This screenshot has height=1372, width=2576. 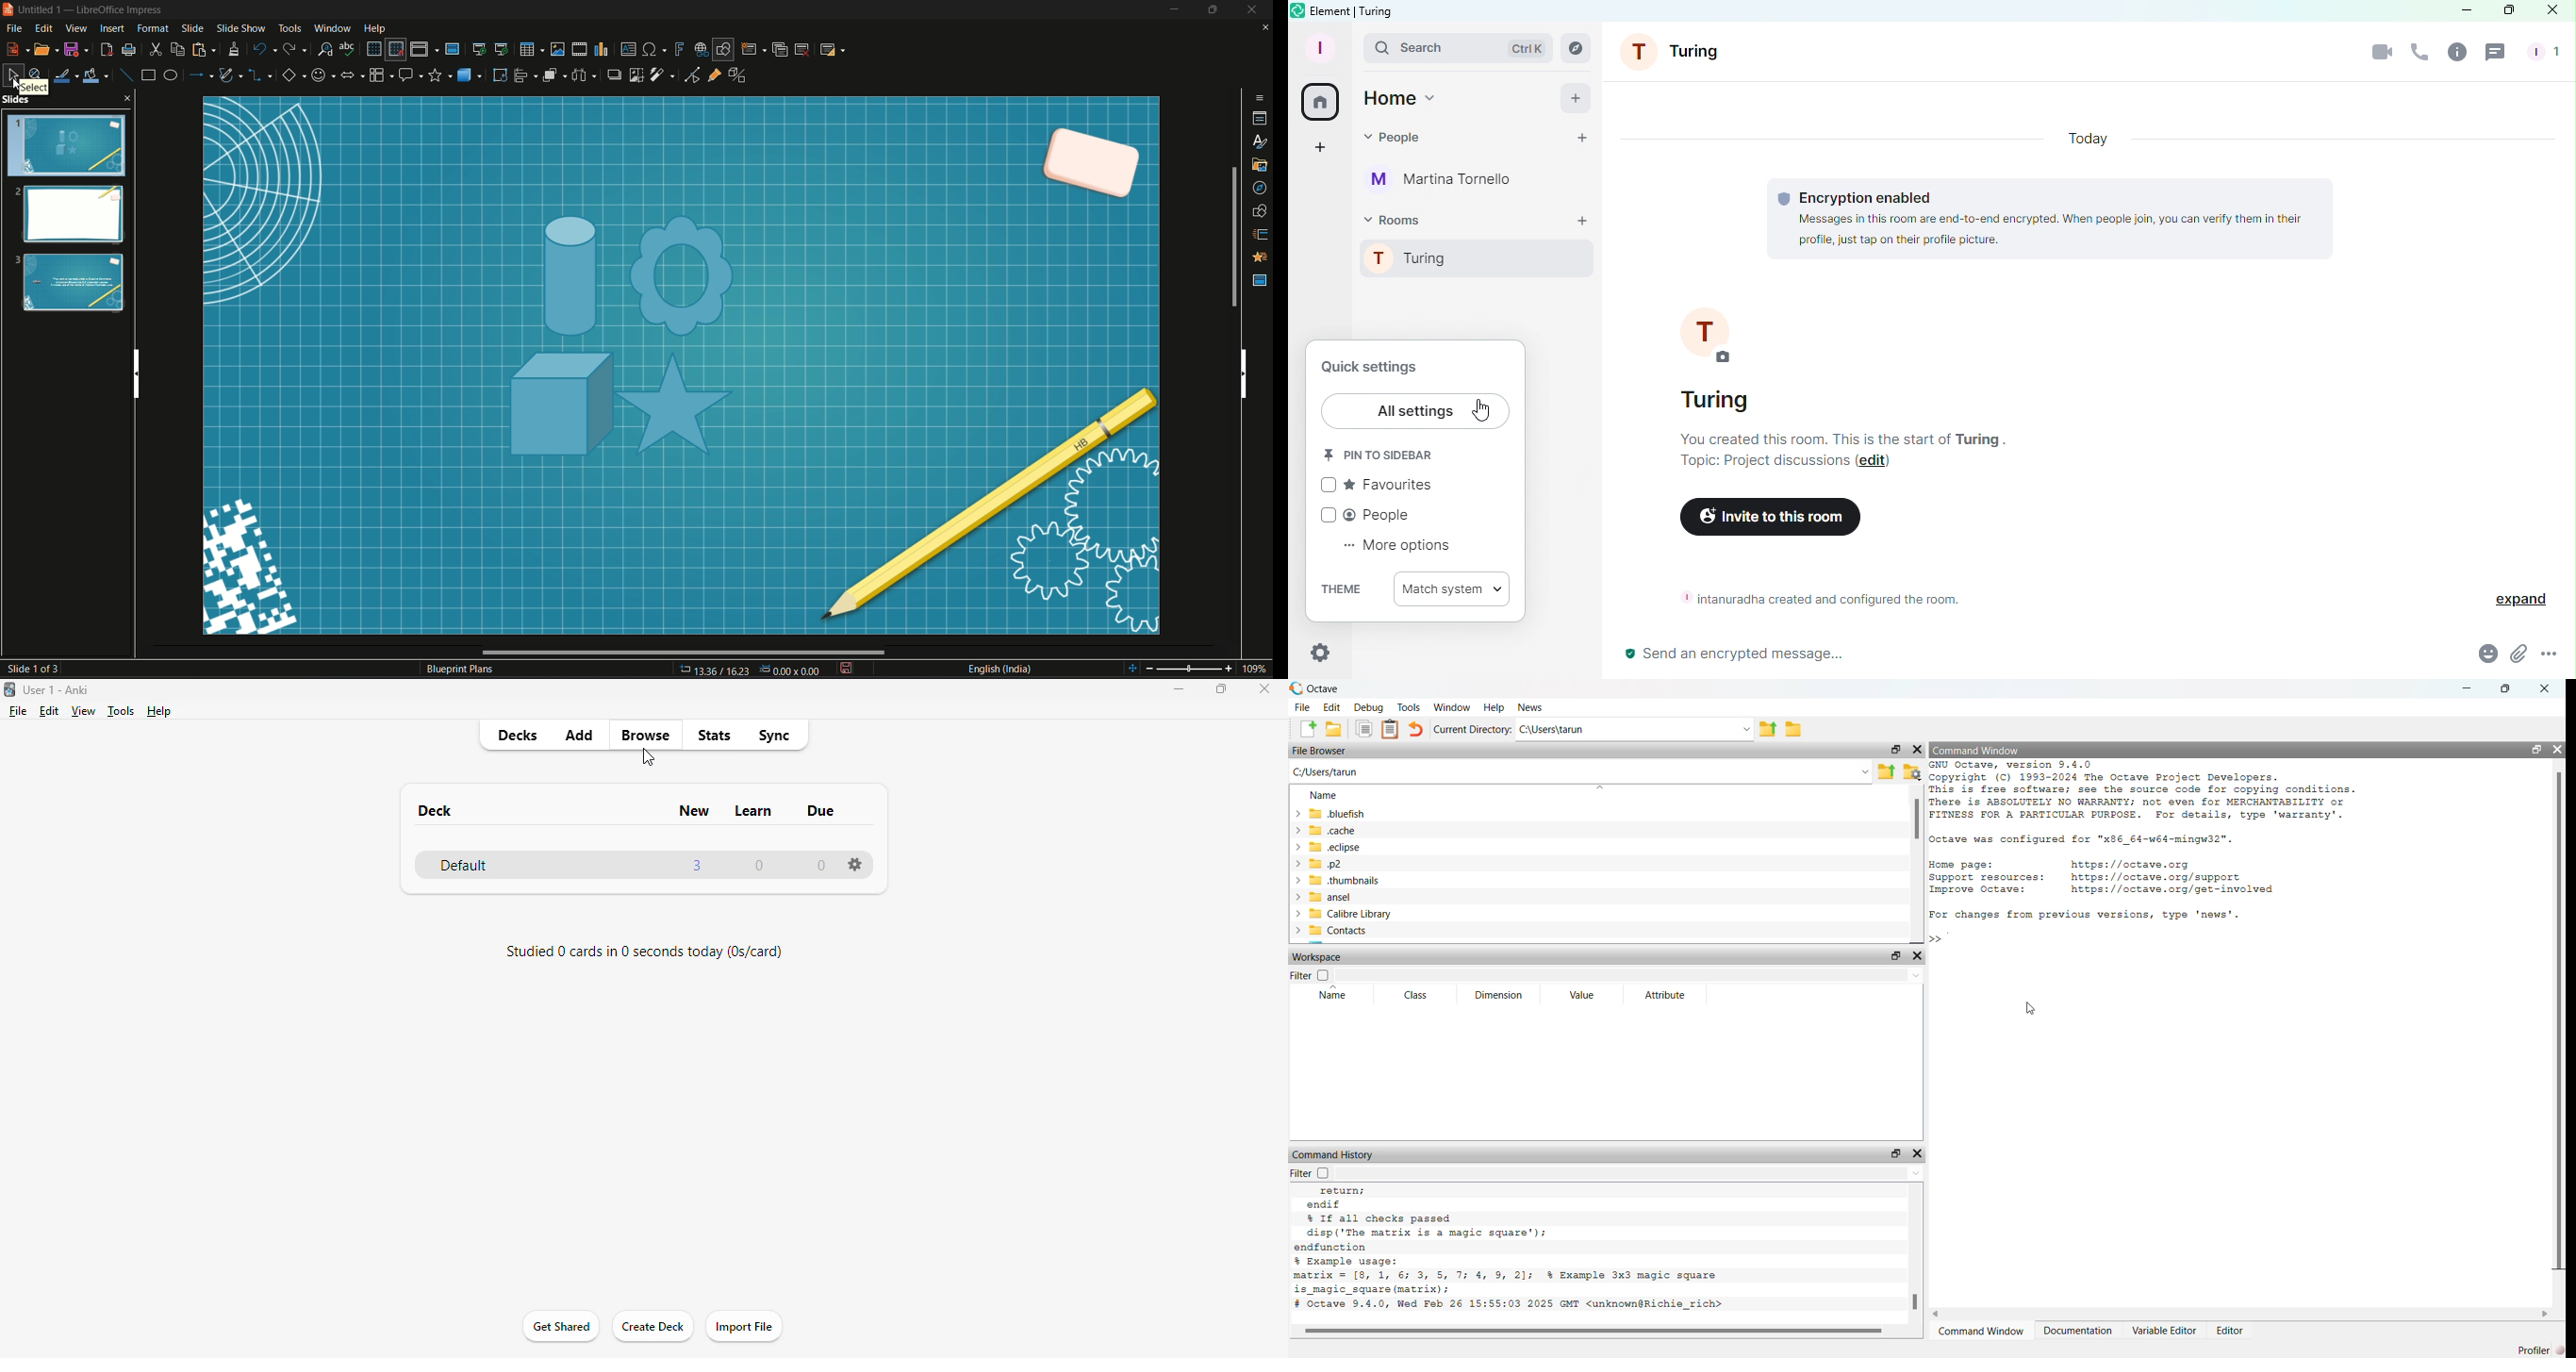 I want to click on logo, so click(x=8, y=688).